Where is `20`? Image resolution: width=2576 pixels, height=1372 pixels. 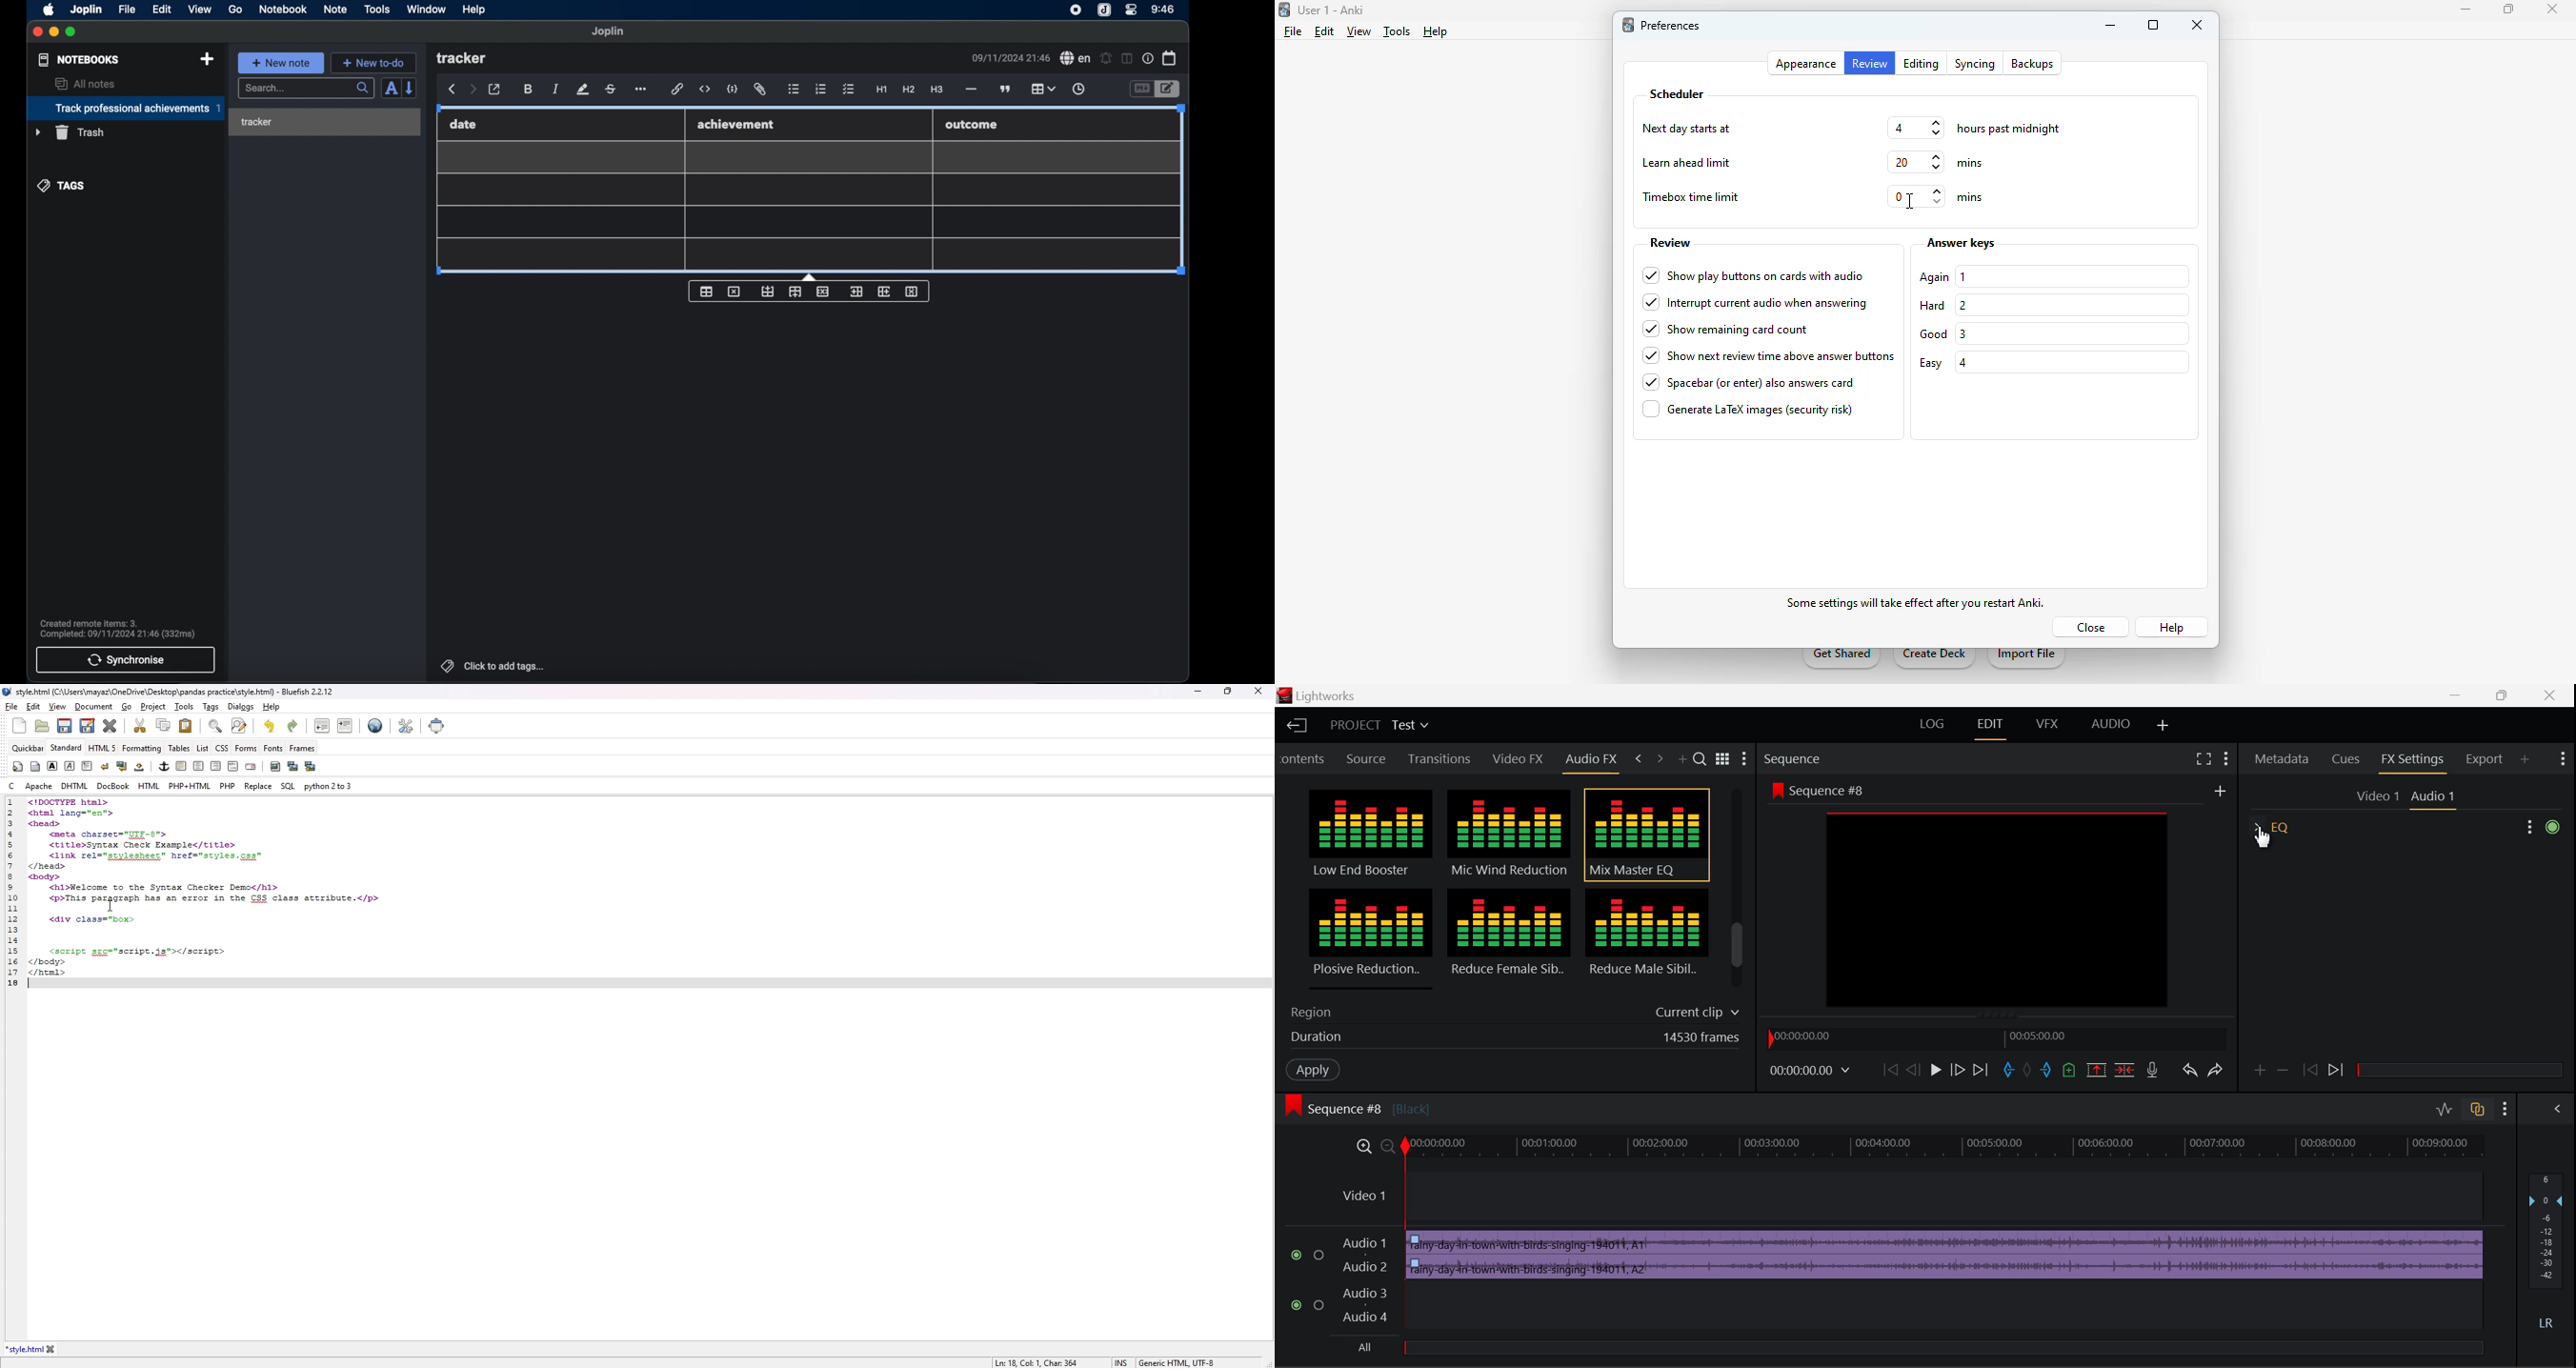 20 is located at coordinates (1918, 162).